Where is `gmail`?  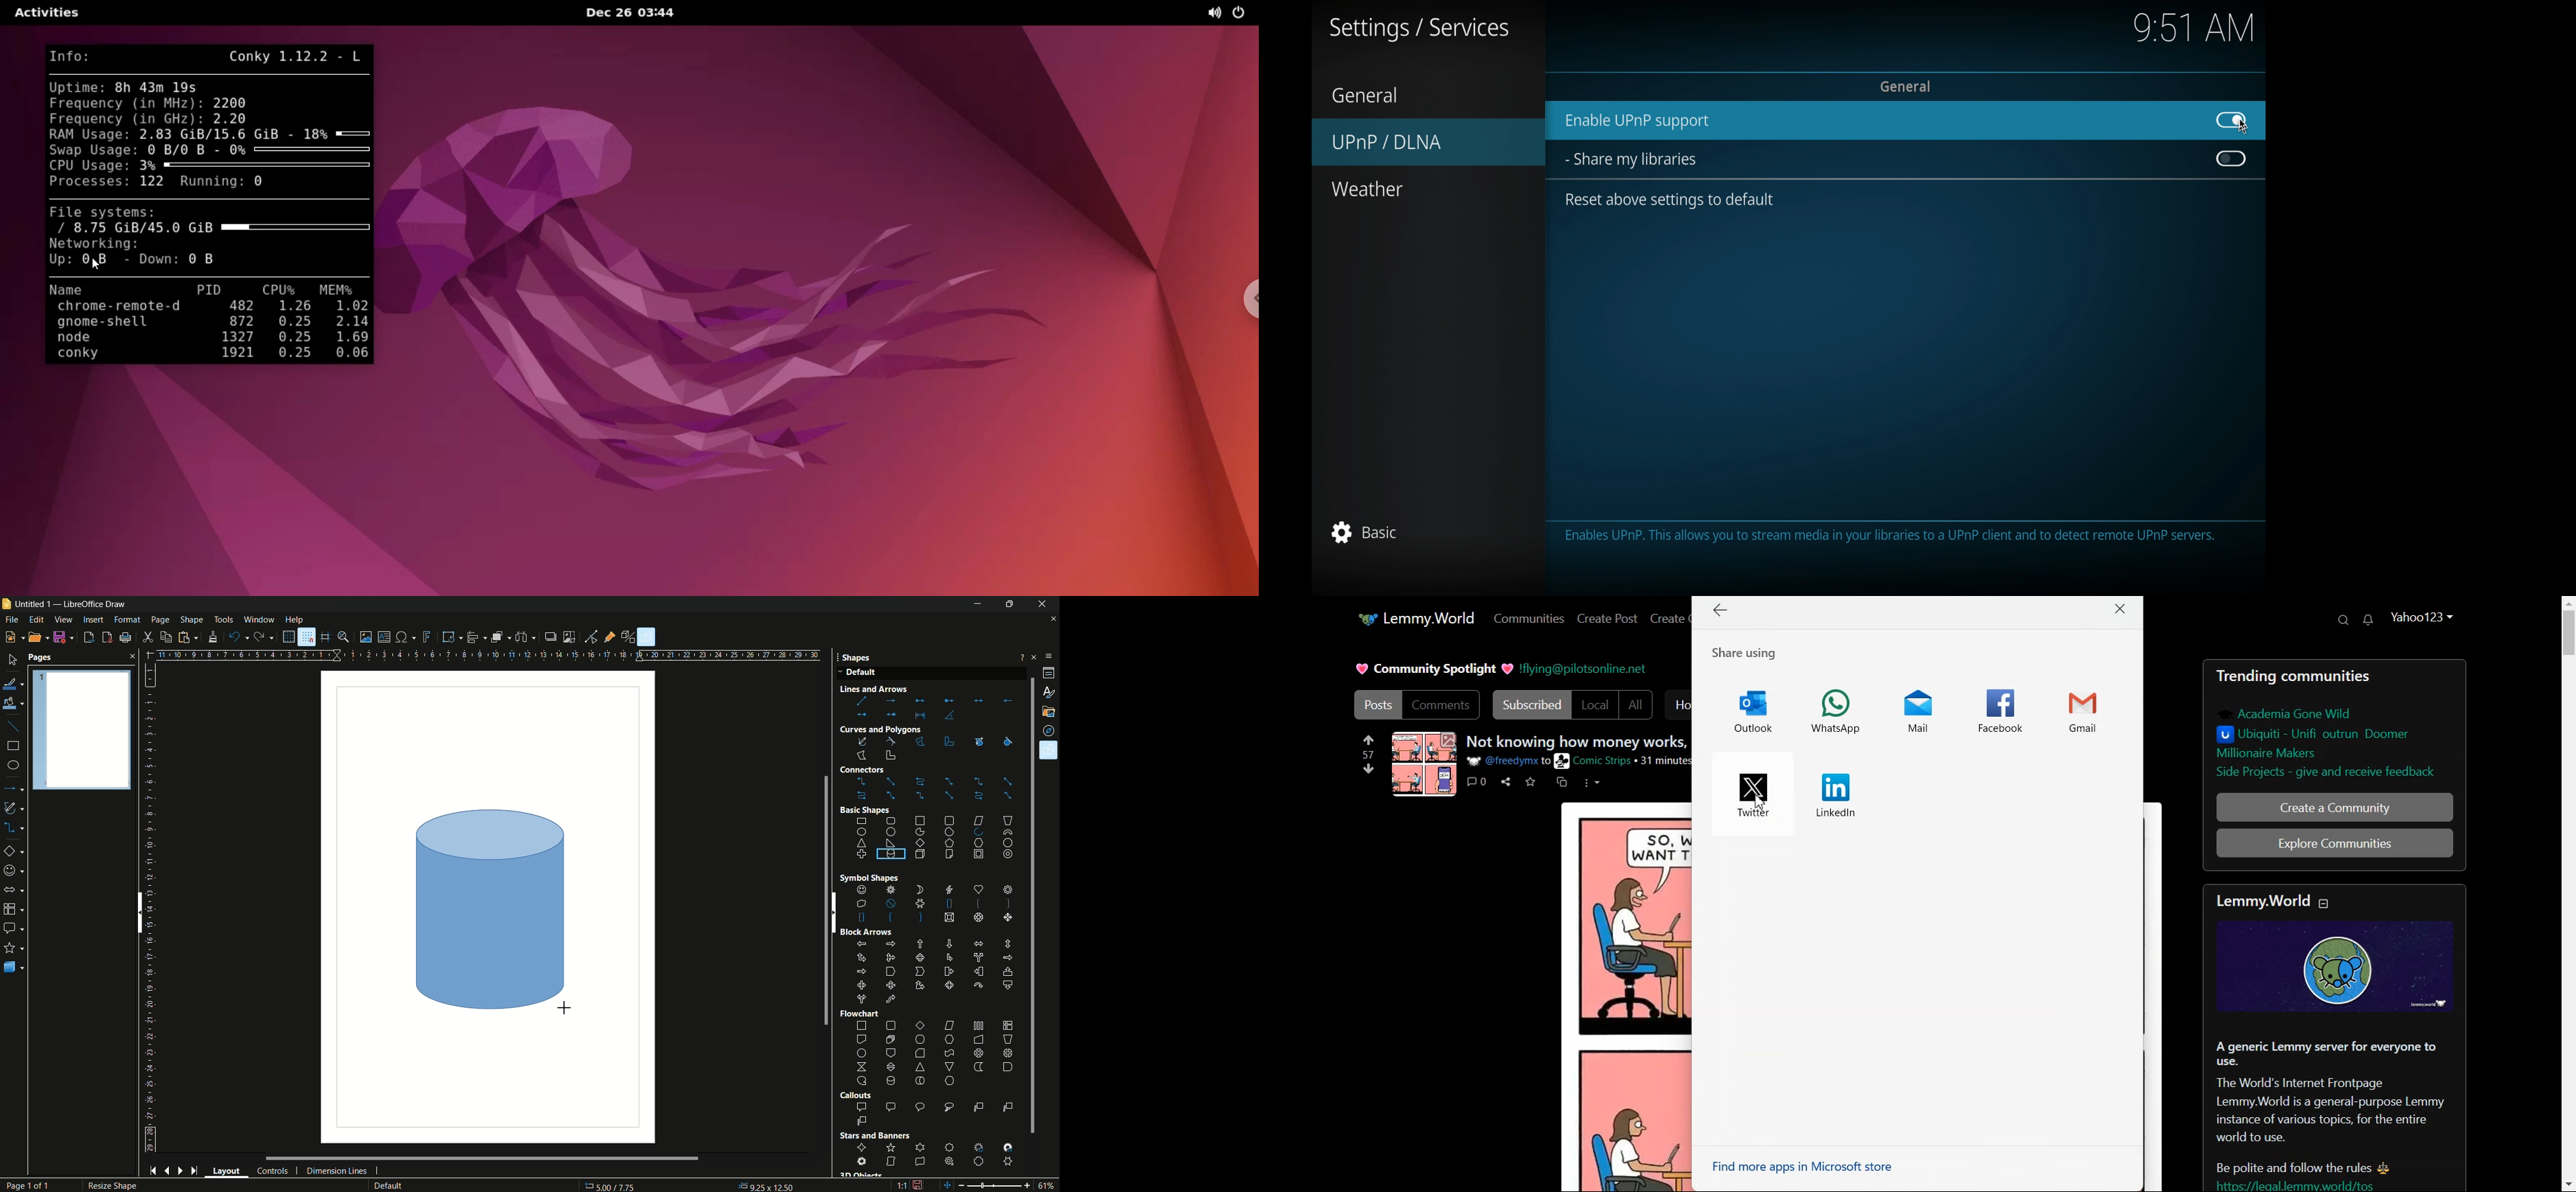 gmail is located at coordinates (2093, 710).